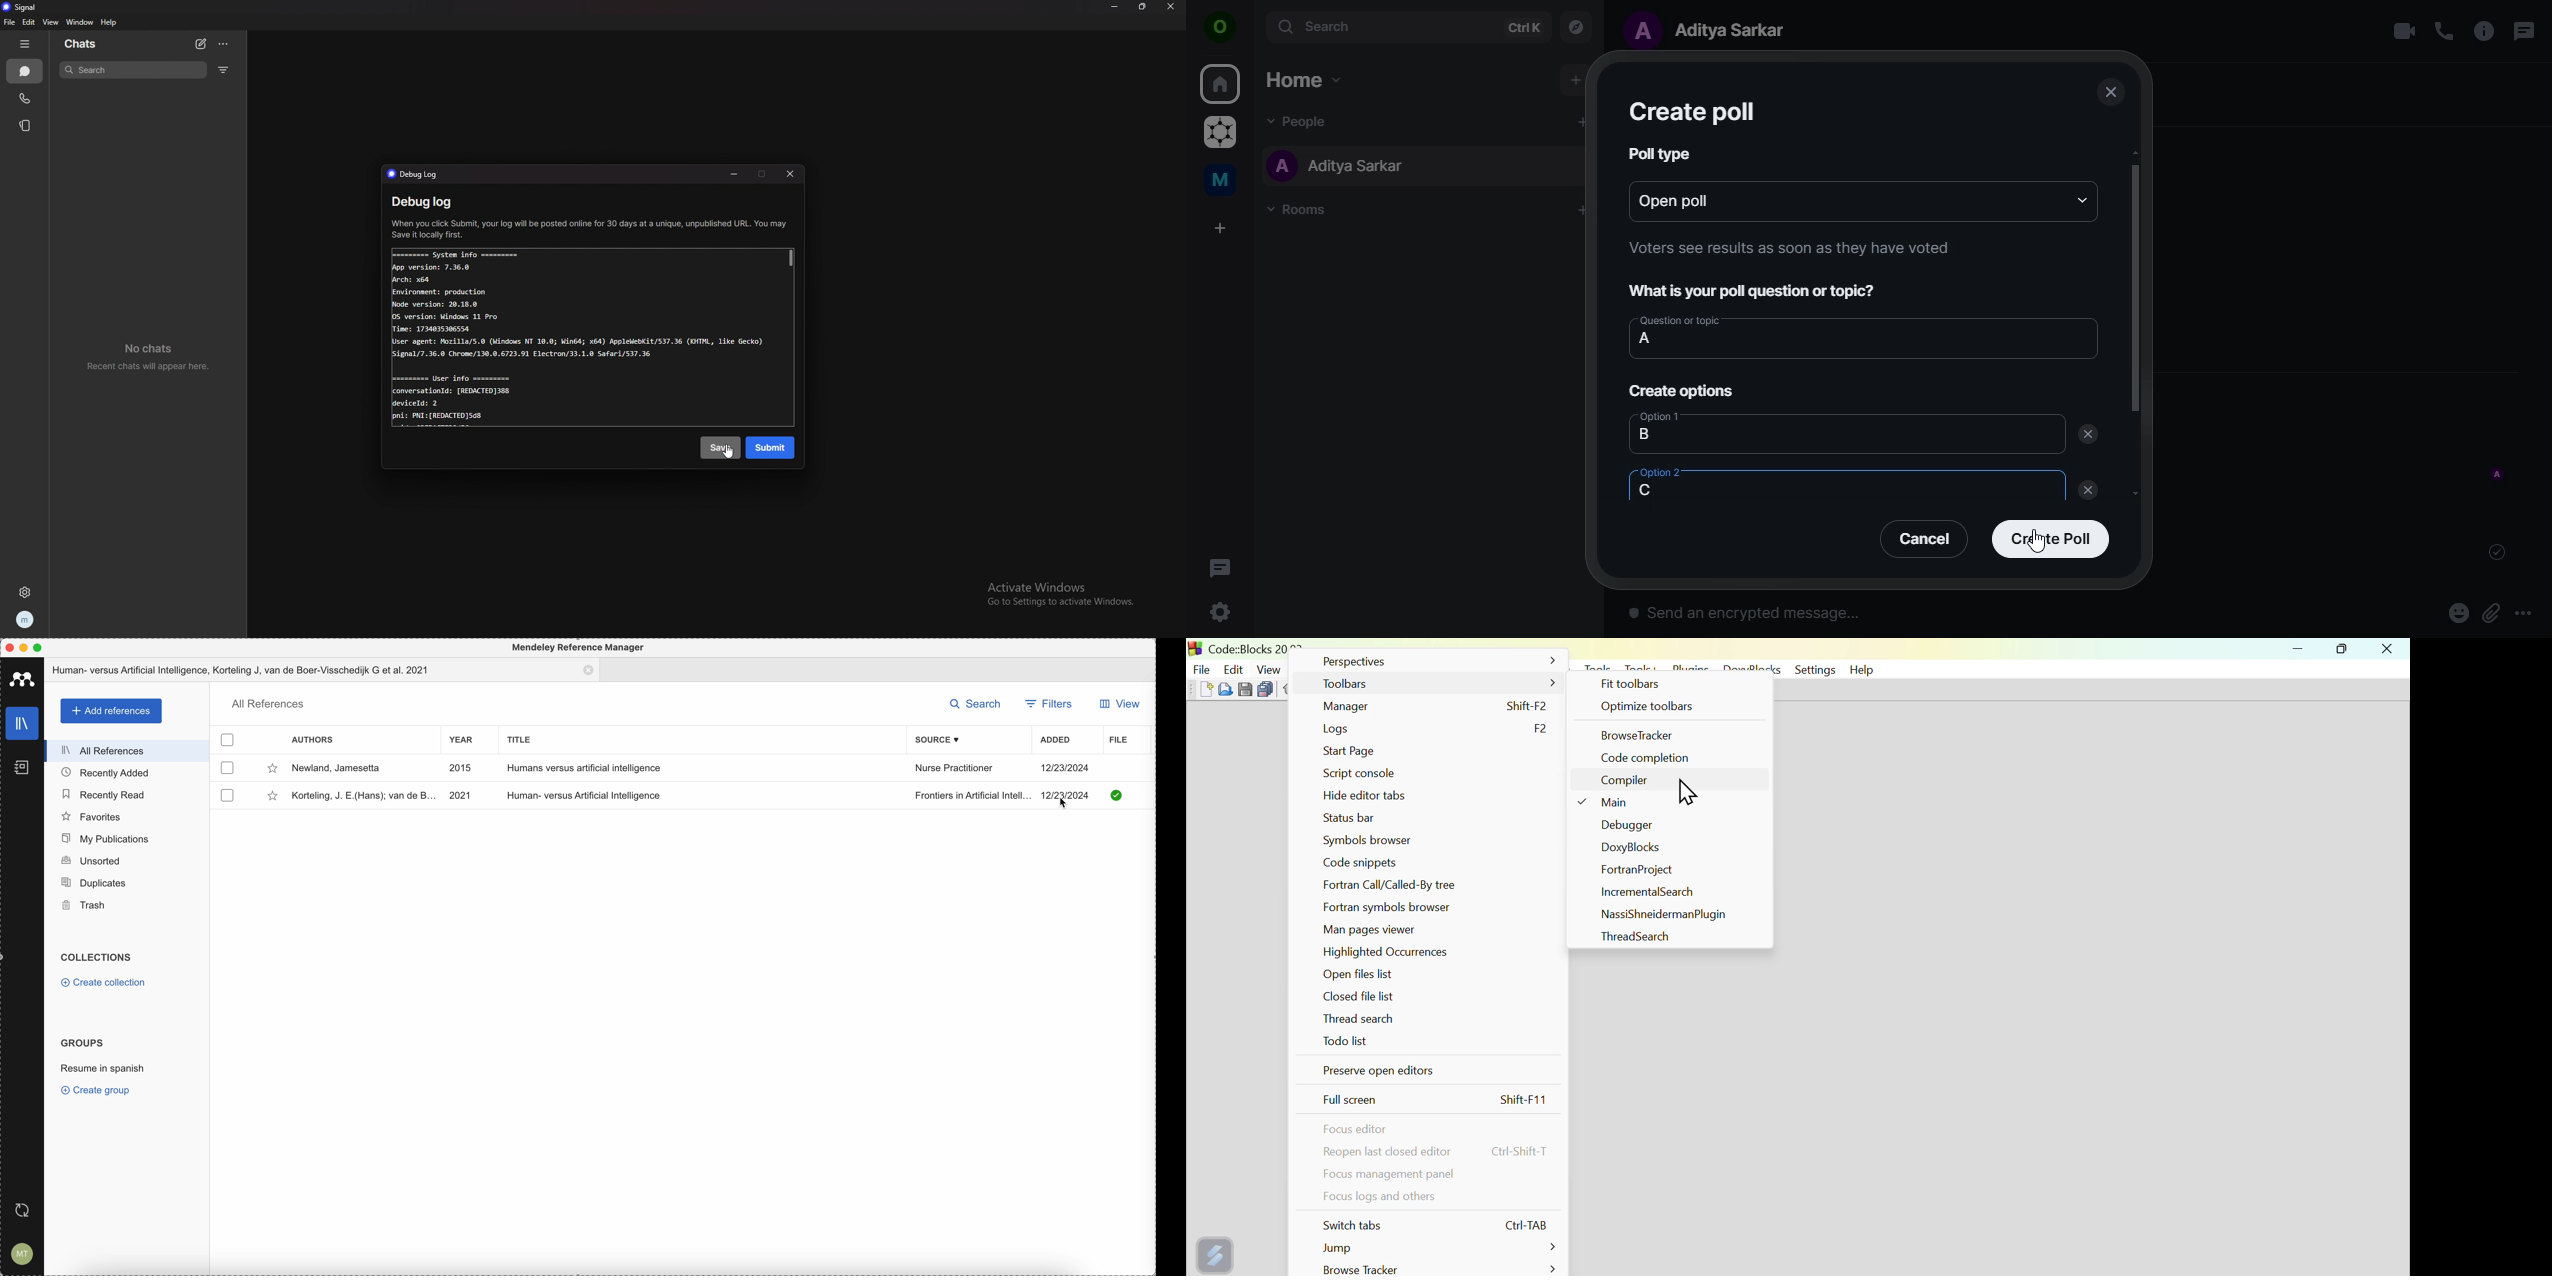 Image resolution: width=2576 pixels, height=1288 pixels. I want to click on Fortran project, so click(1638, 872).